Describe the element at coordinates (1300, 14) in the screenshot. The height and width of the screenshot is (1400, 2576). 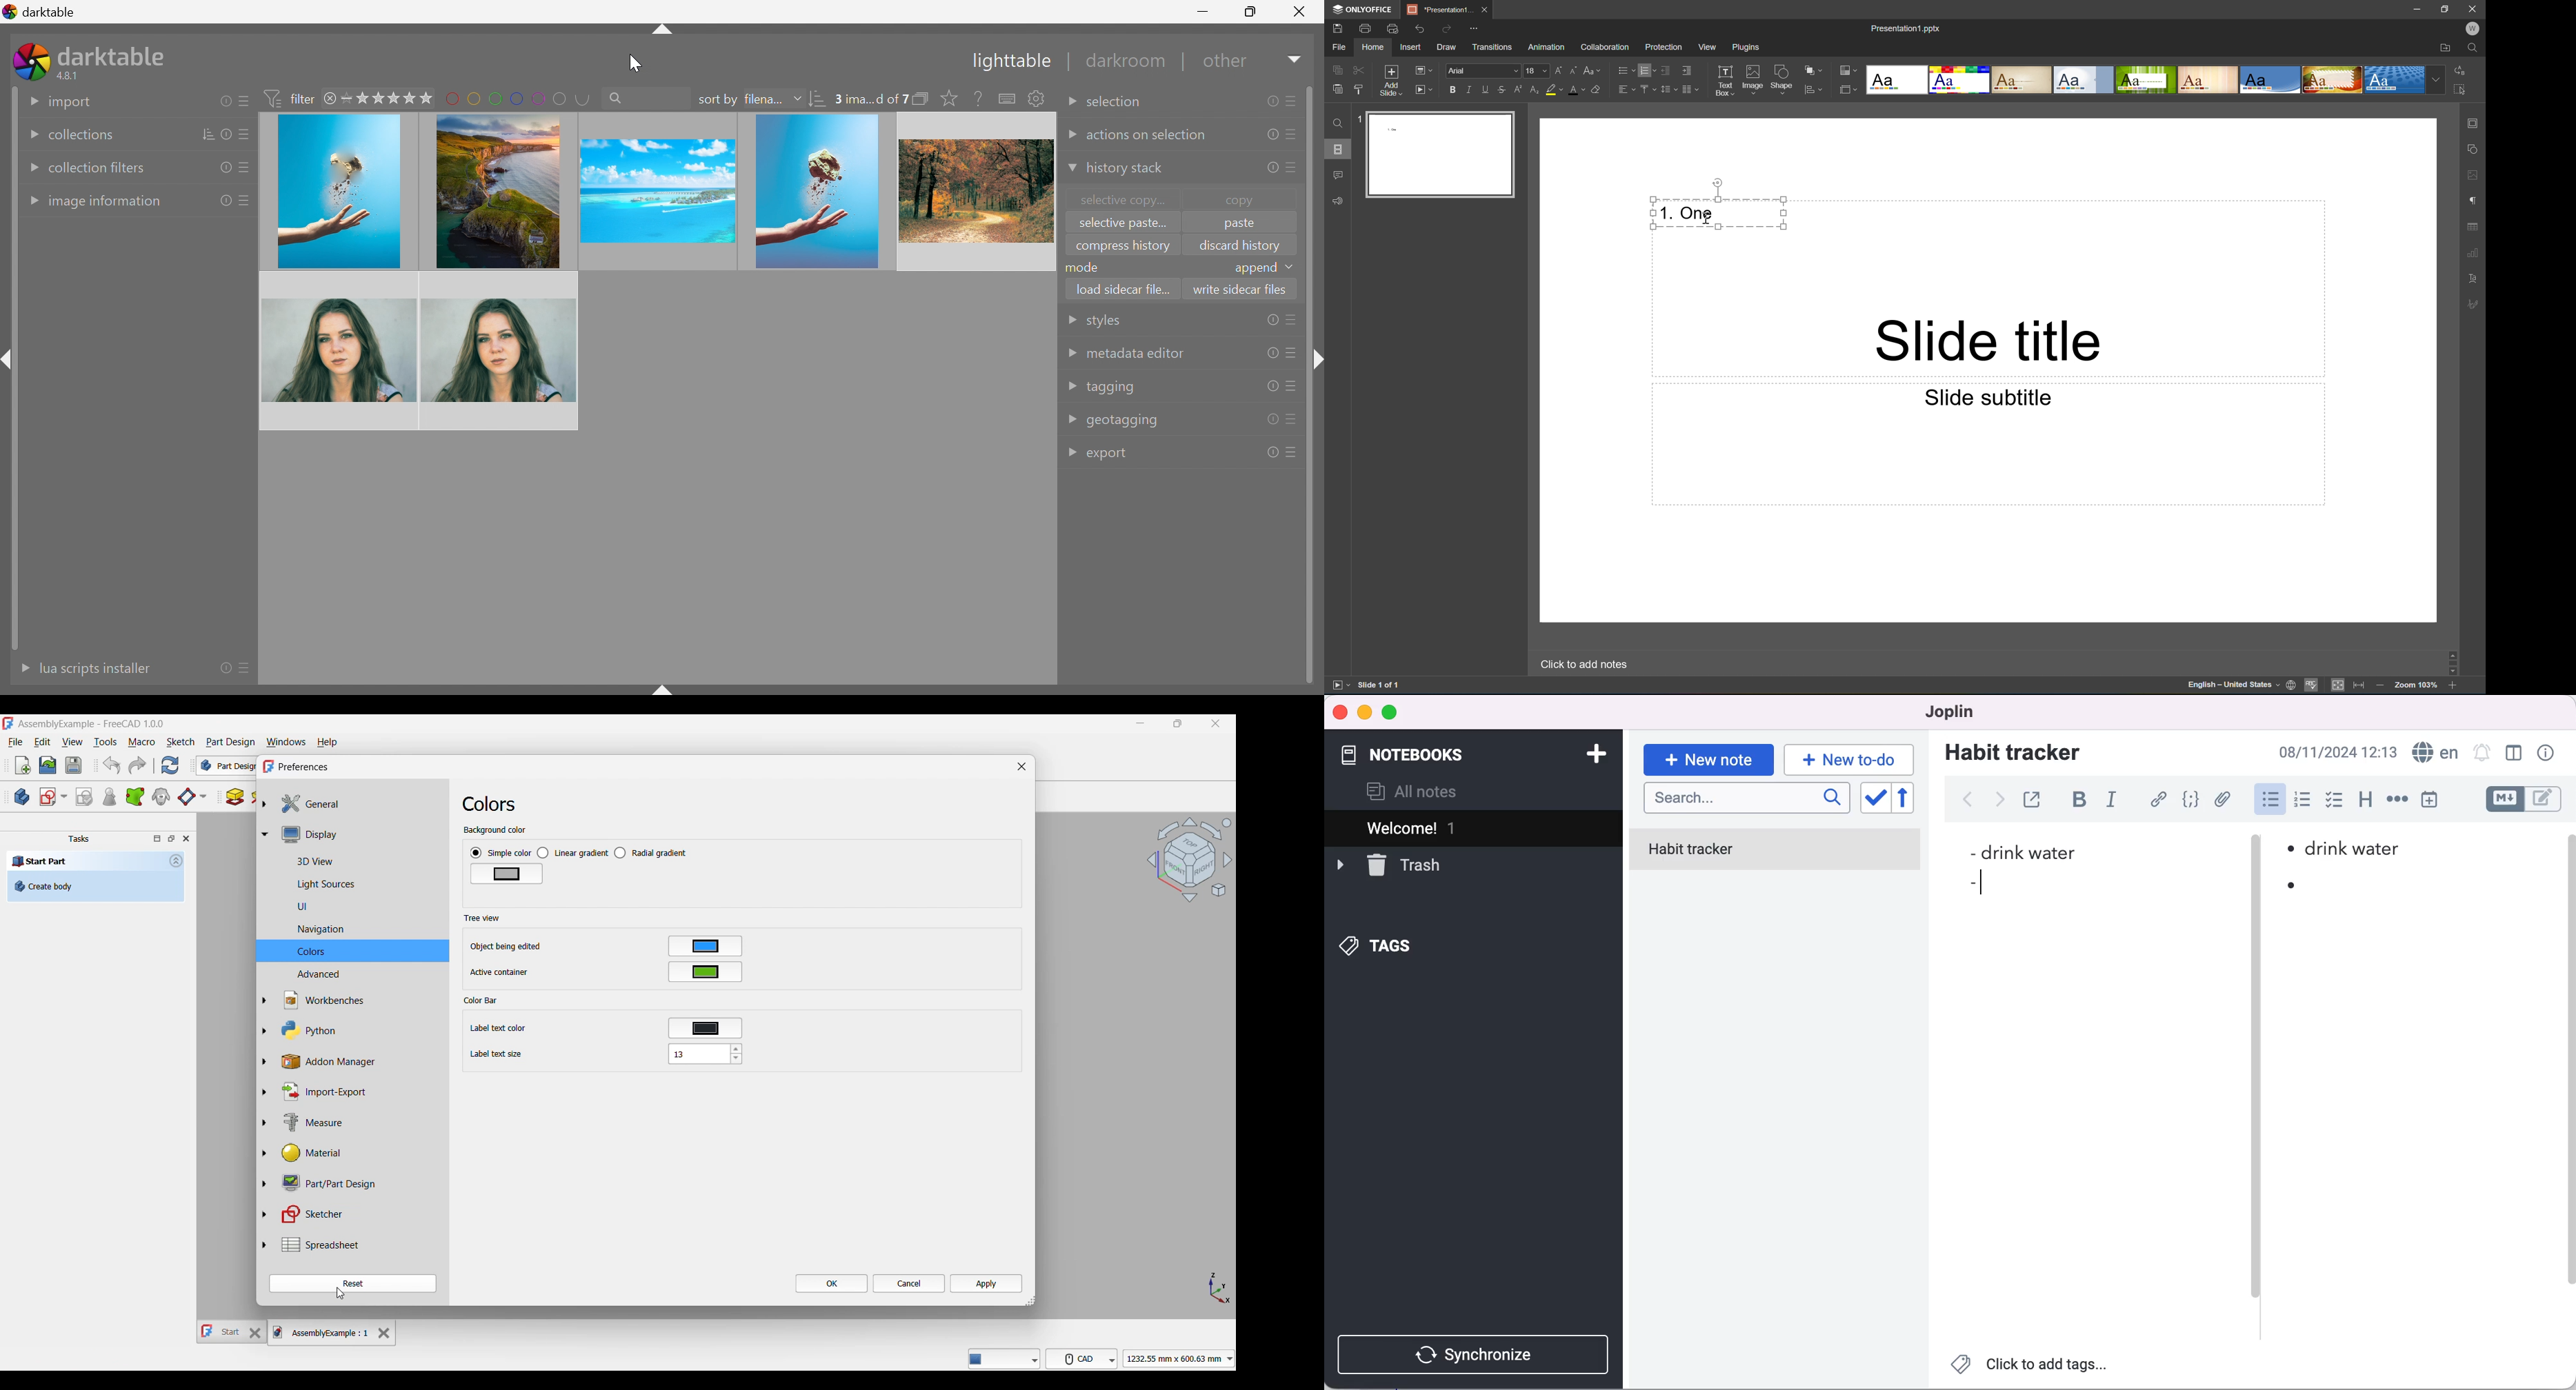
I see `Close` at that location.